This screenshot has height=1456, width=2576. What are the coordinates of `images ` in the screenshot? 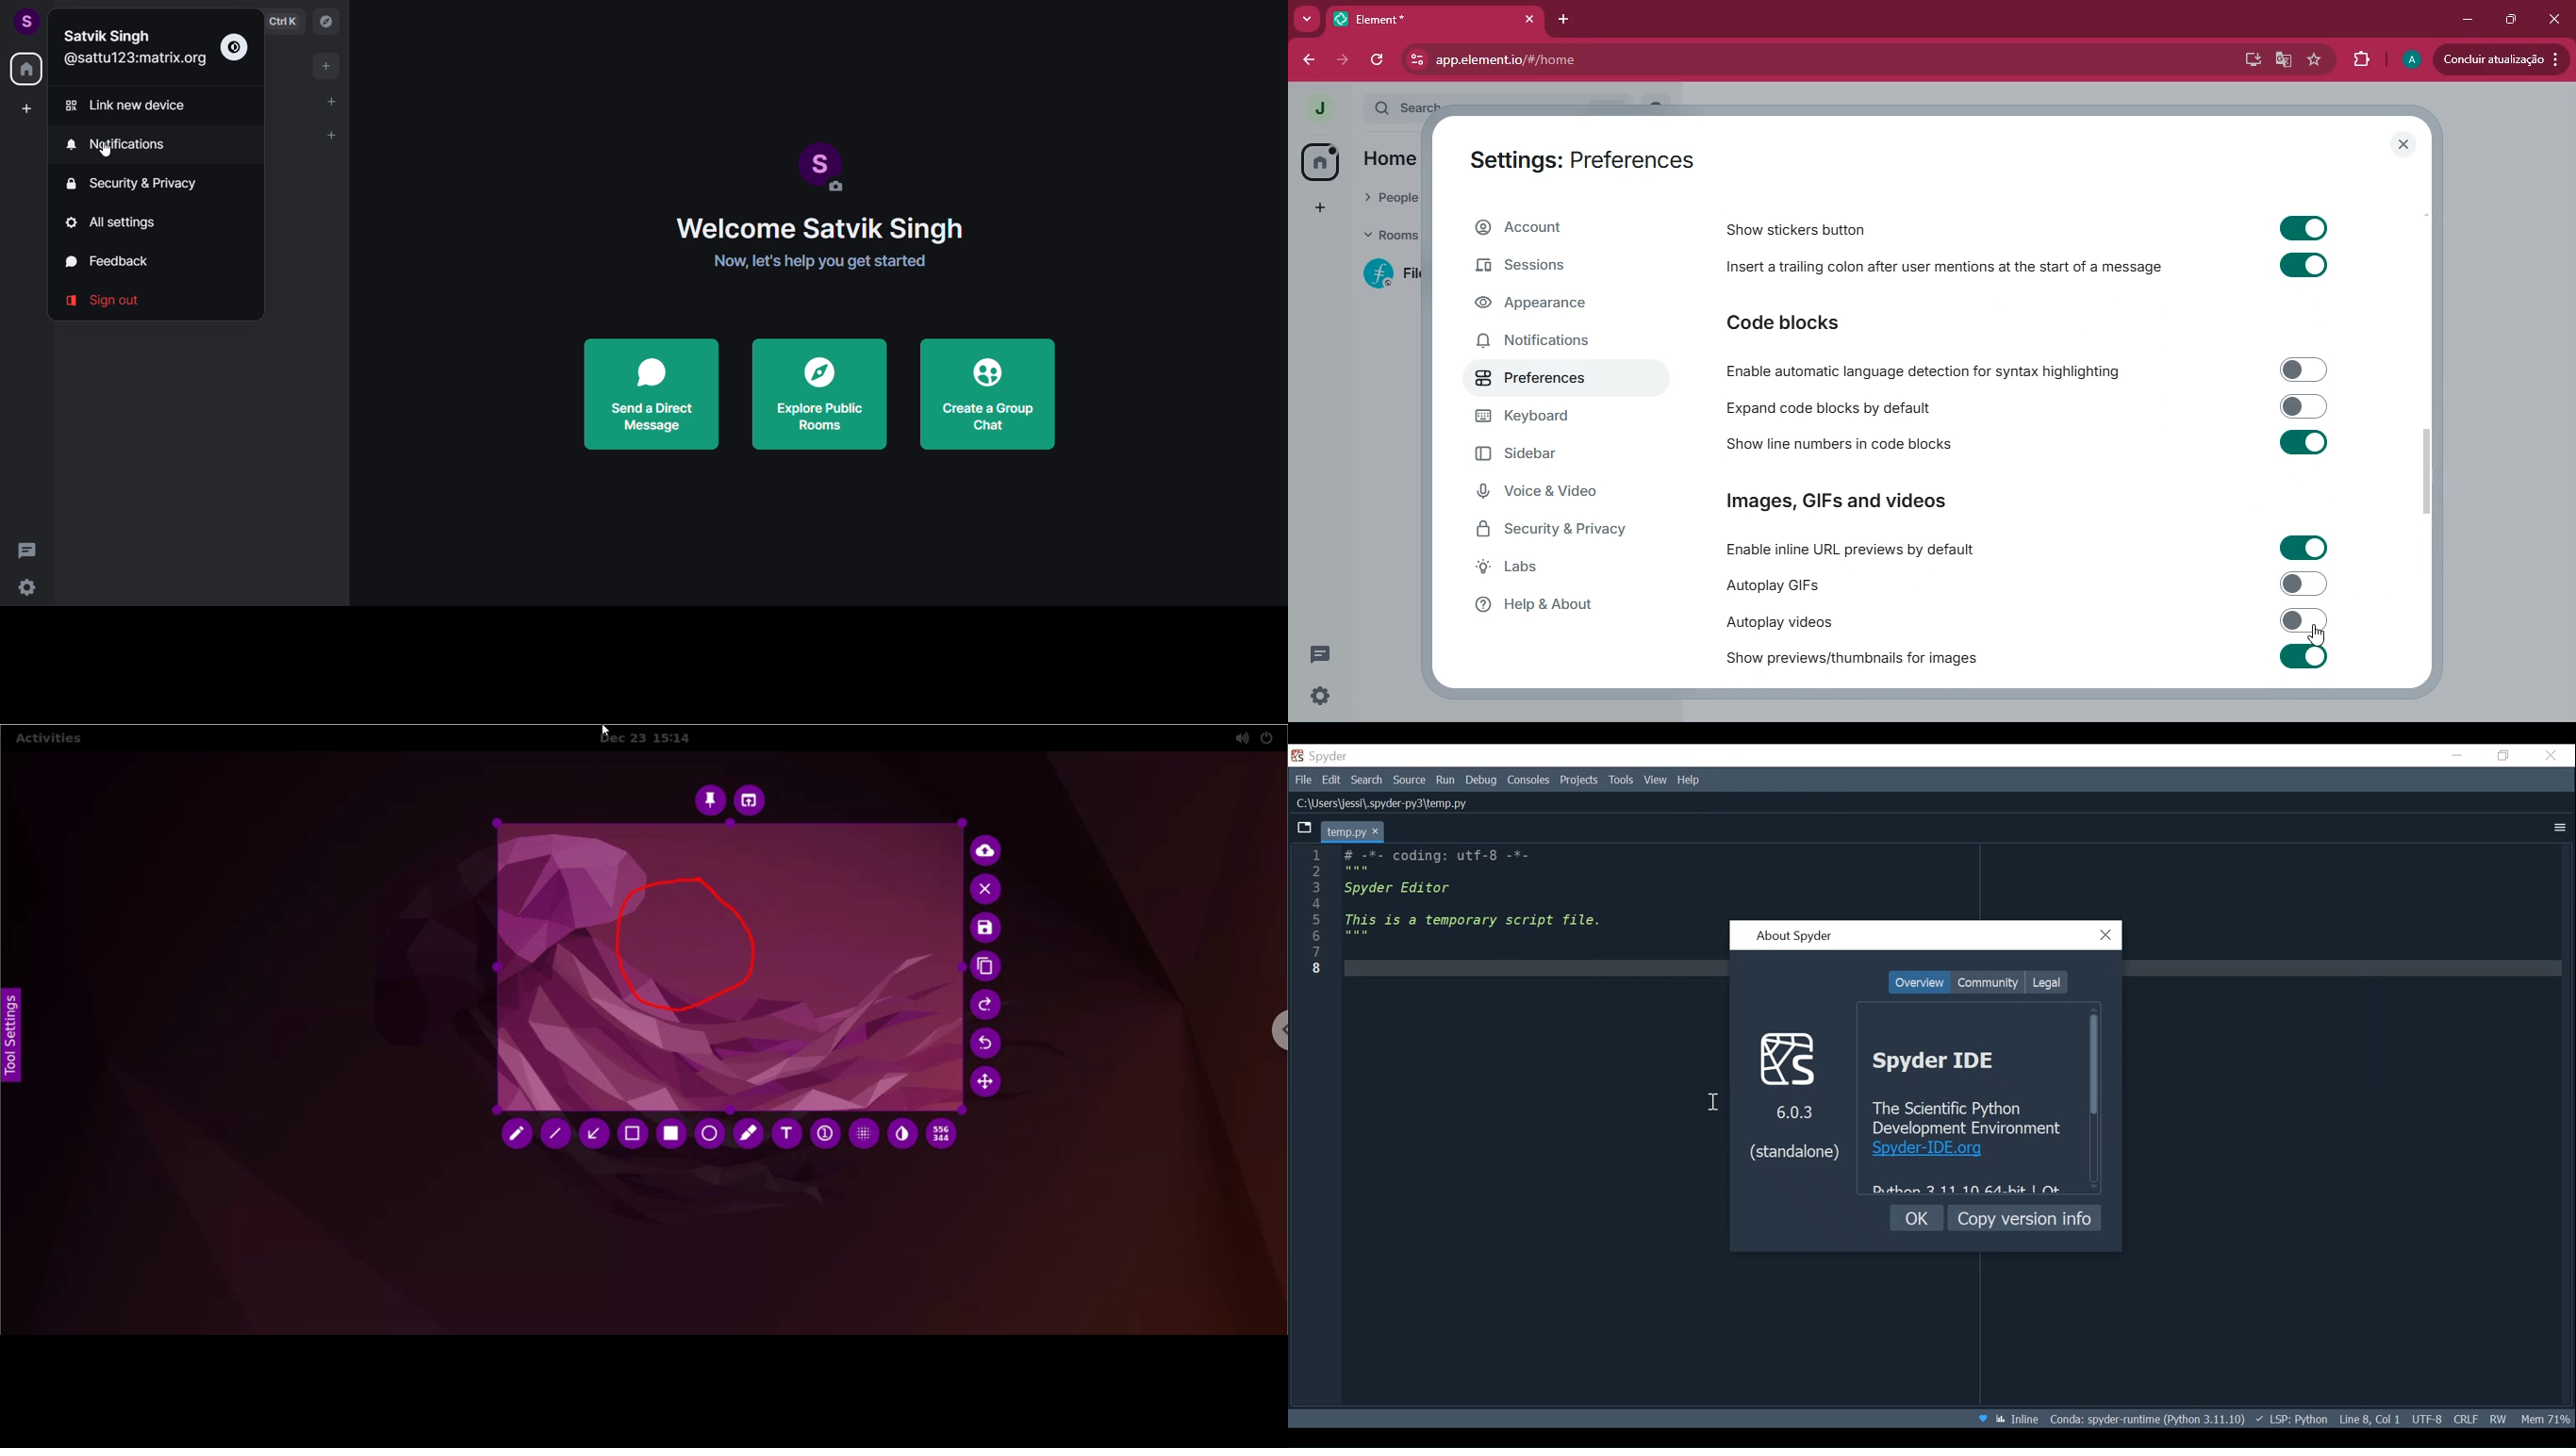 It's located at (1839, 502).